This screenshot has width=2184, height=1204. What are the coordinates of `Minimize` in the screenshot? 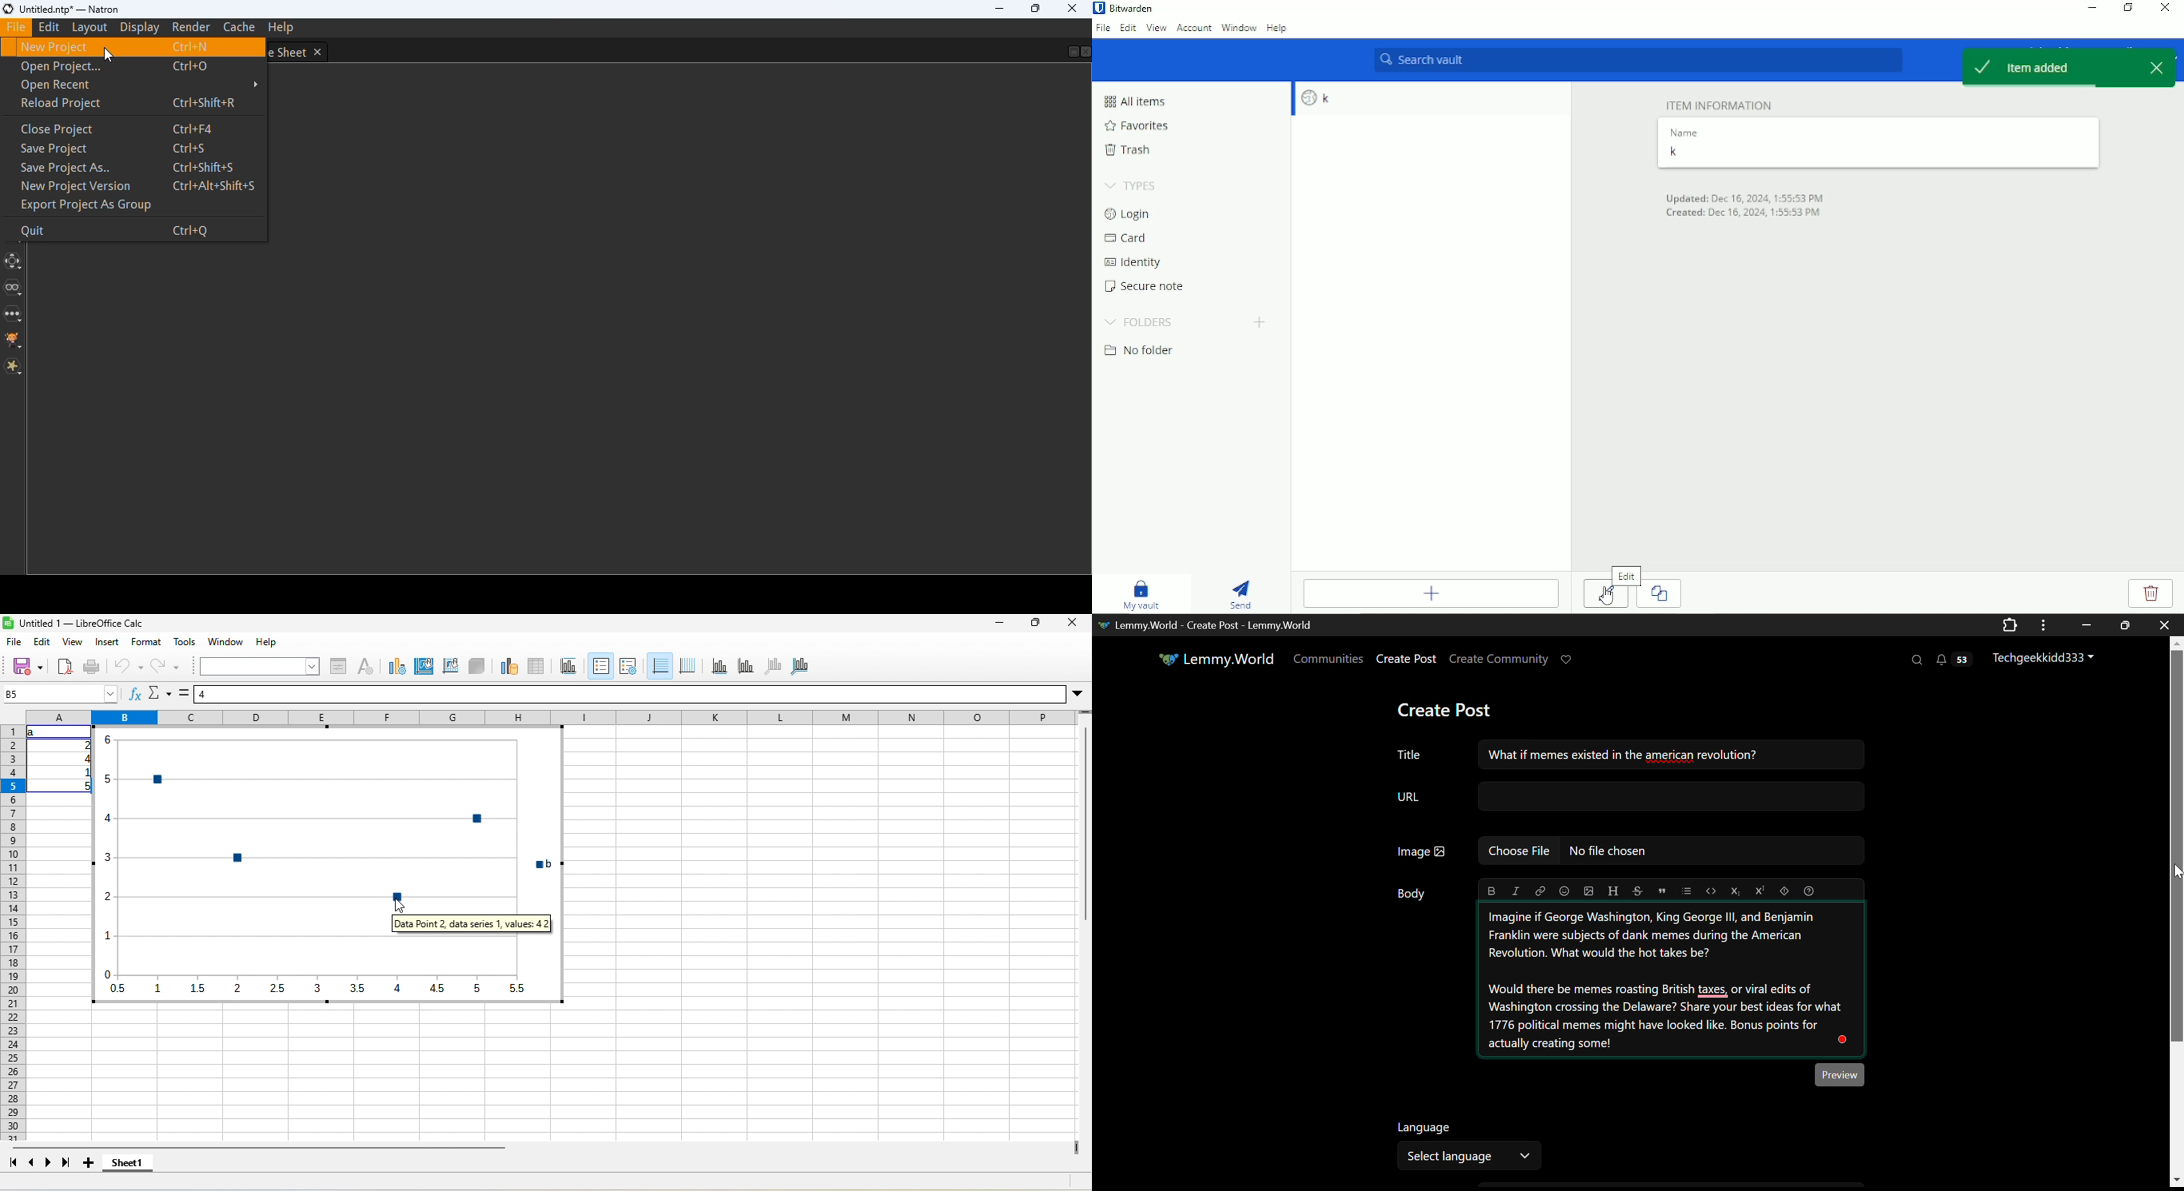 It's located at (2093, 9).